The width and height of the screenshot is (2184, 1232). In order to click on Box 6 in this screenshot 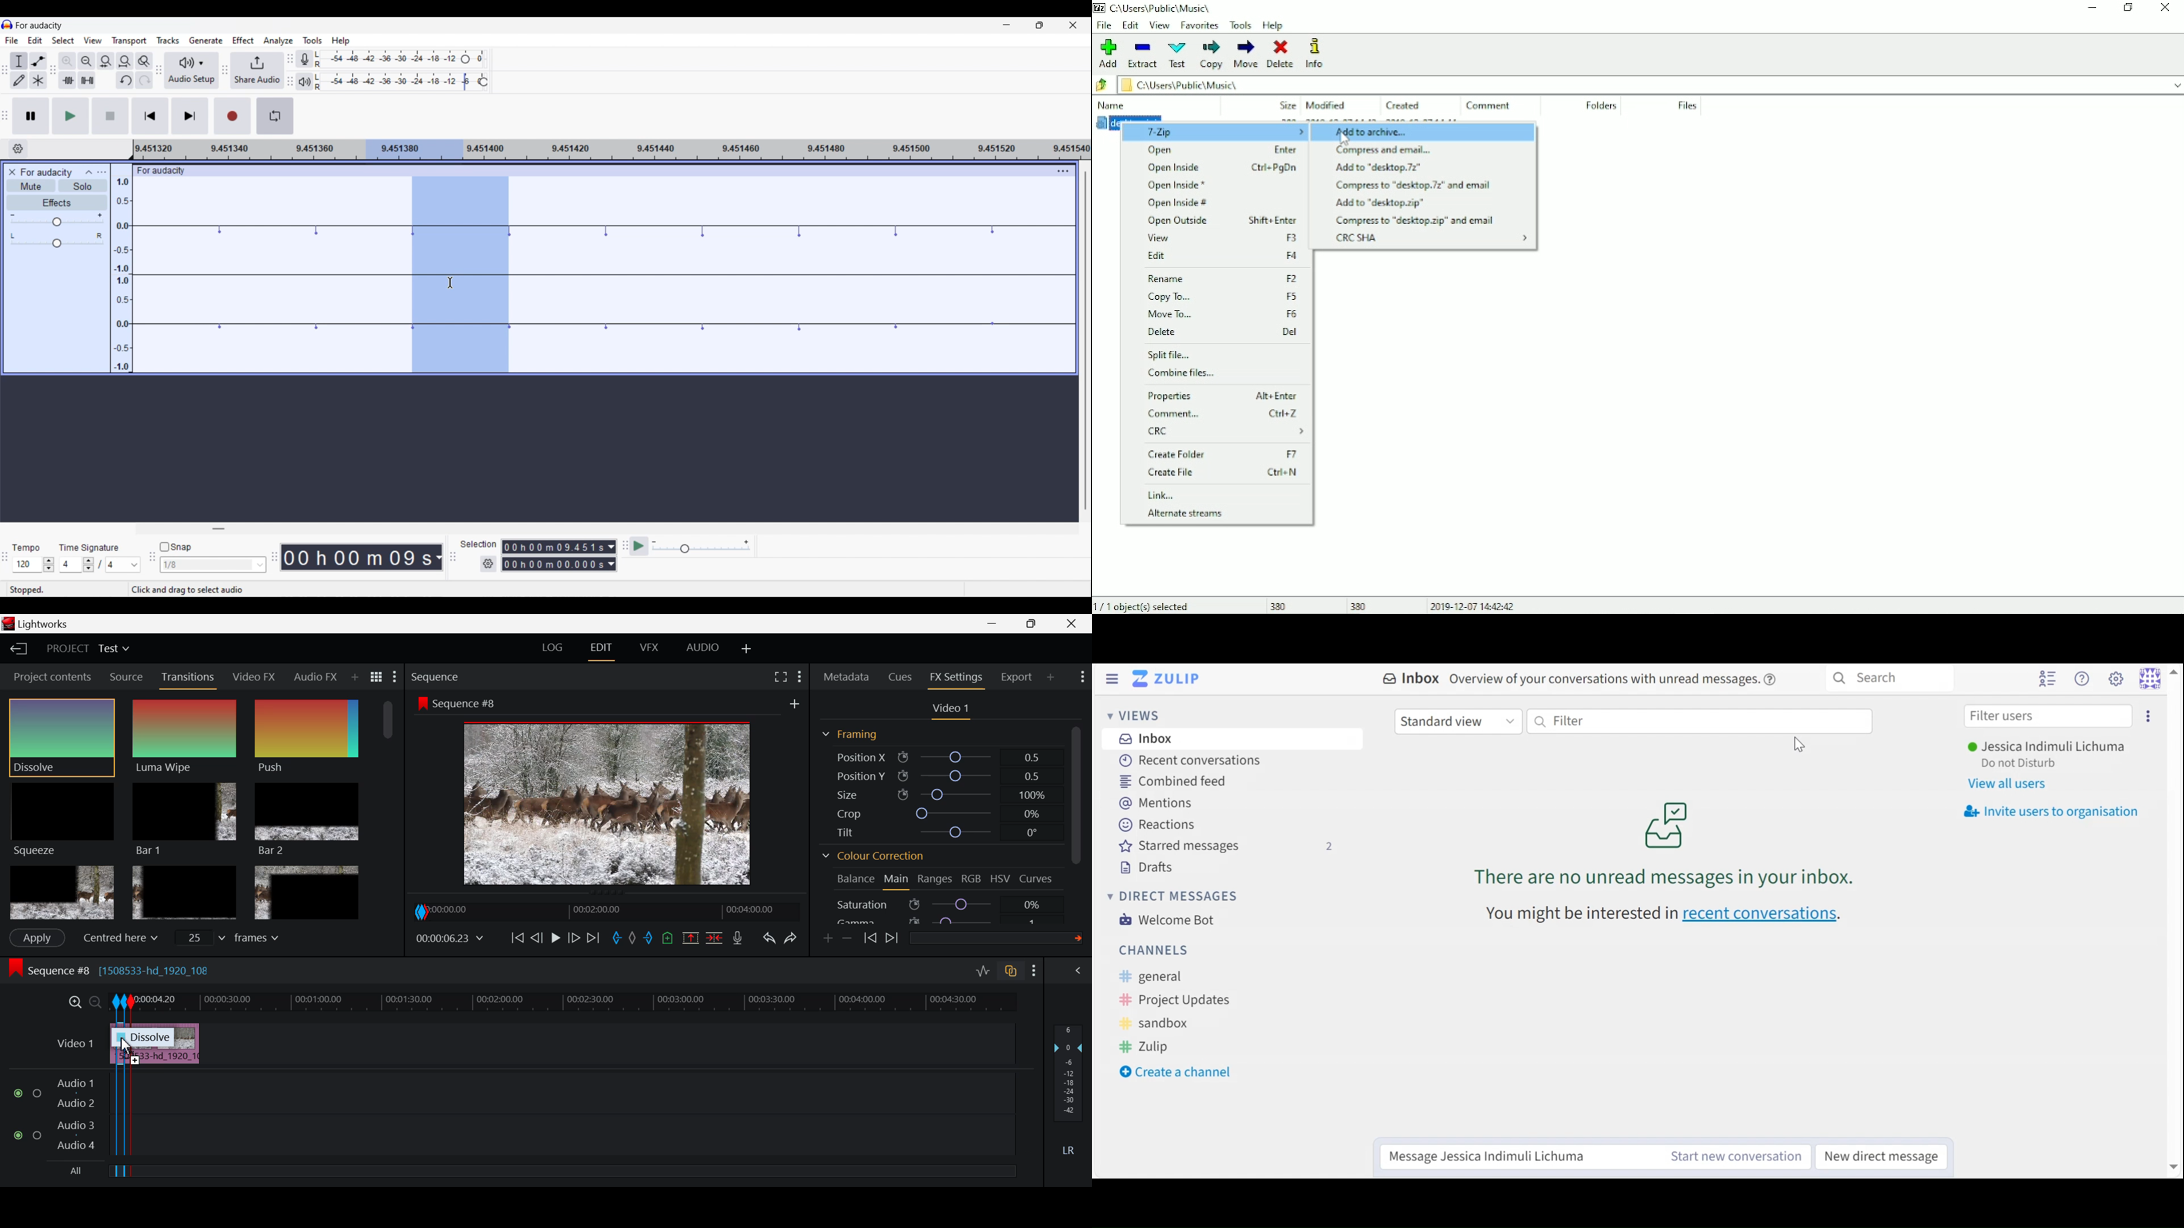, I will do `click(306, 893)`.